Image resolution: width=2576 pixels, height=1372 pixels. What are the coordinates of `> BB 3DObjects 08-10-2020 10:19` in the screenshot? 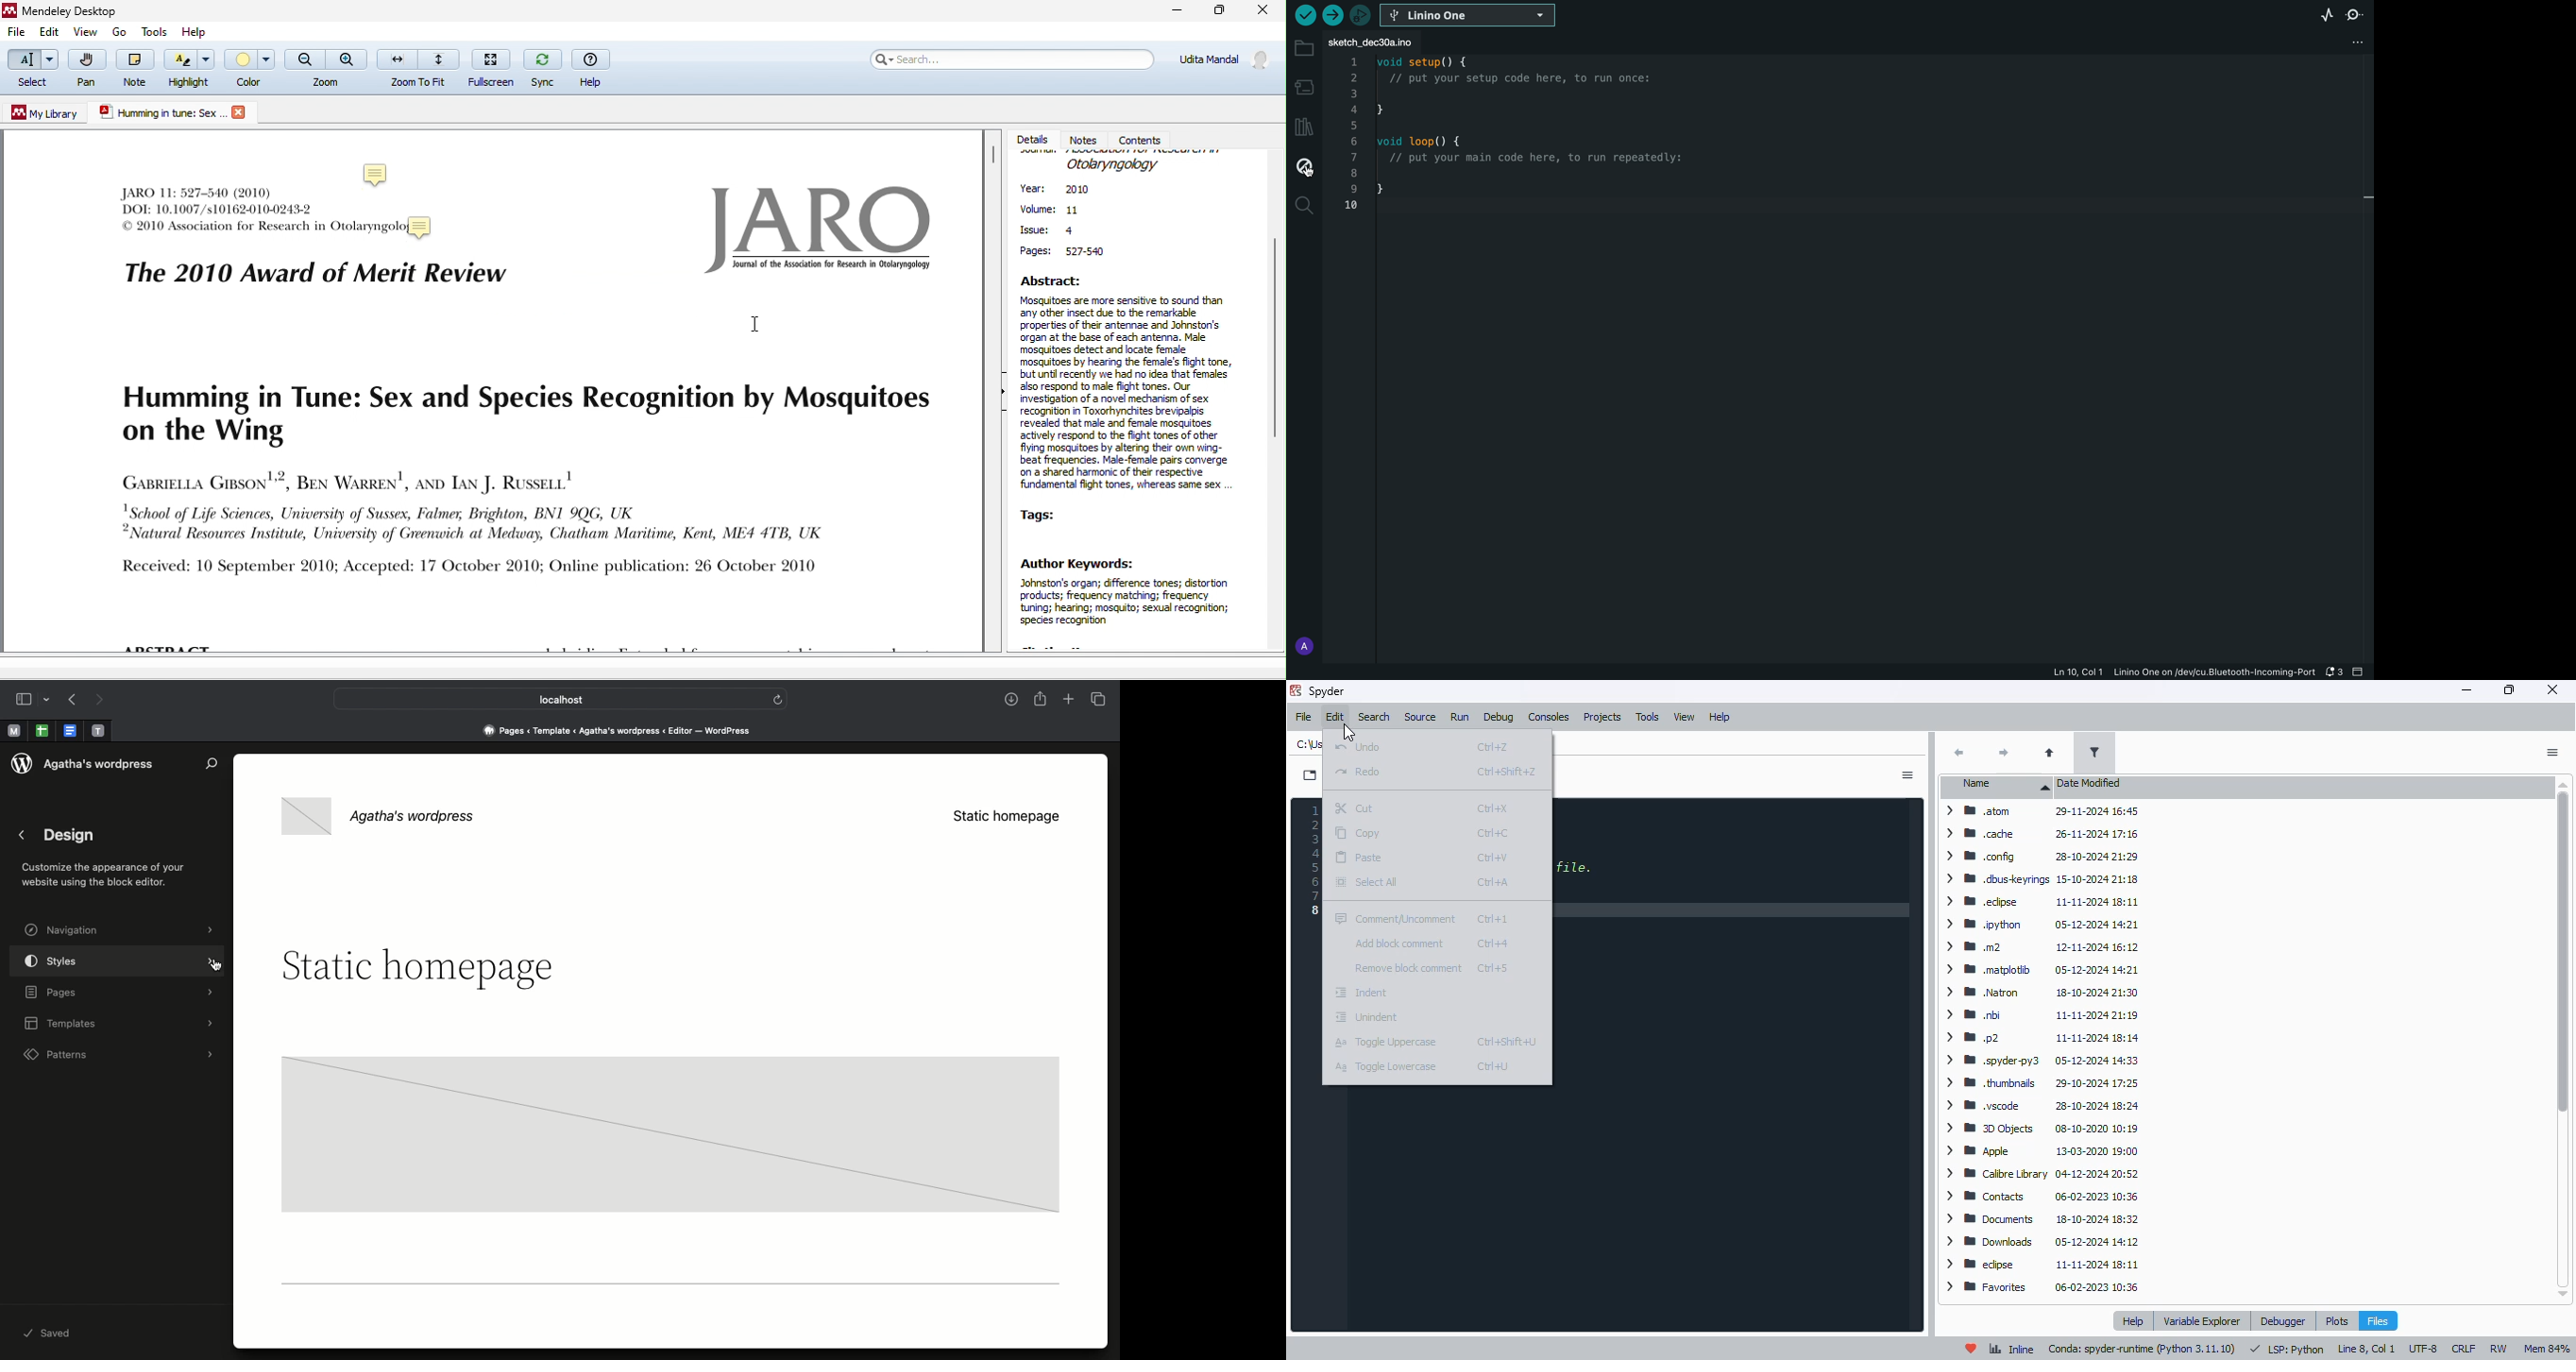 It's located at (2042, 1130).